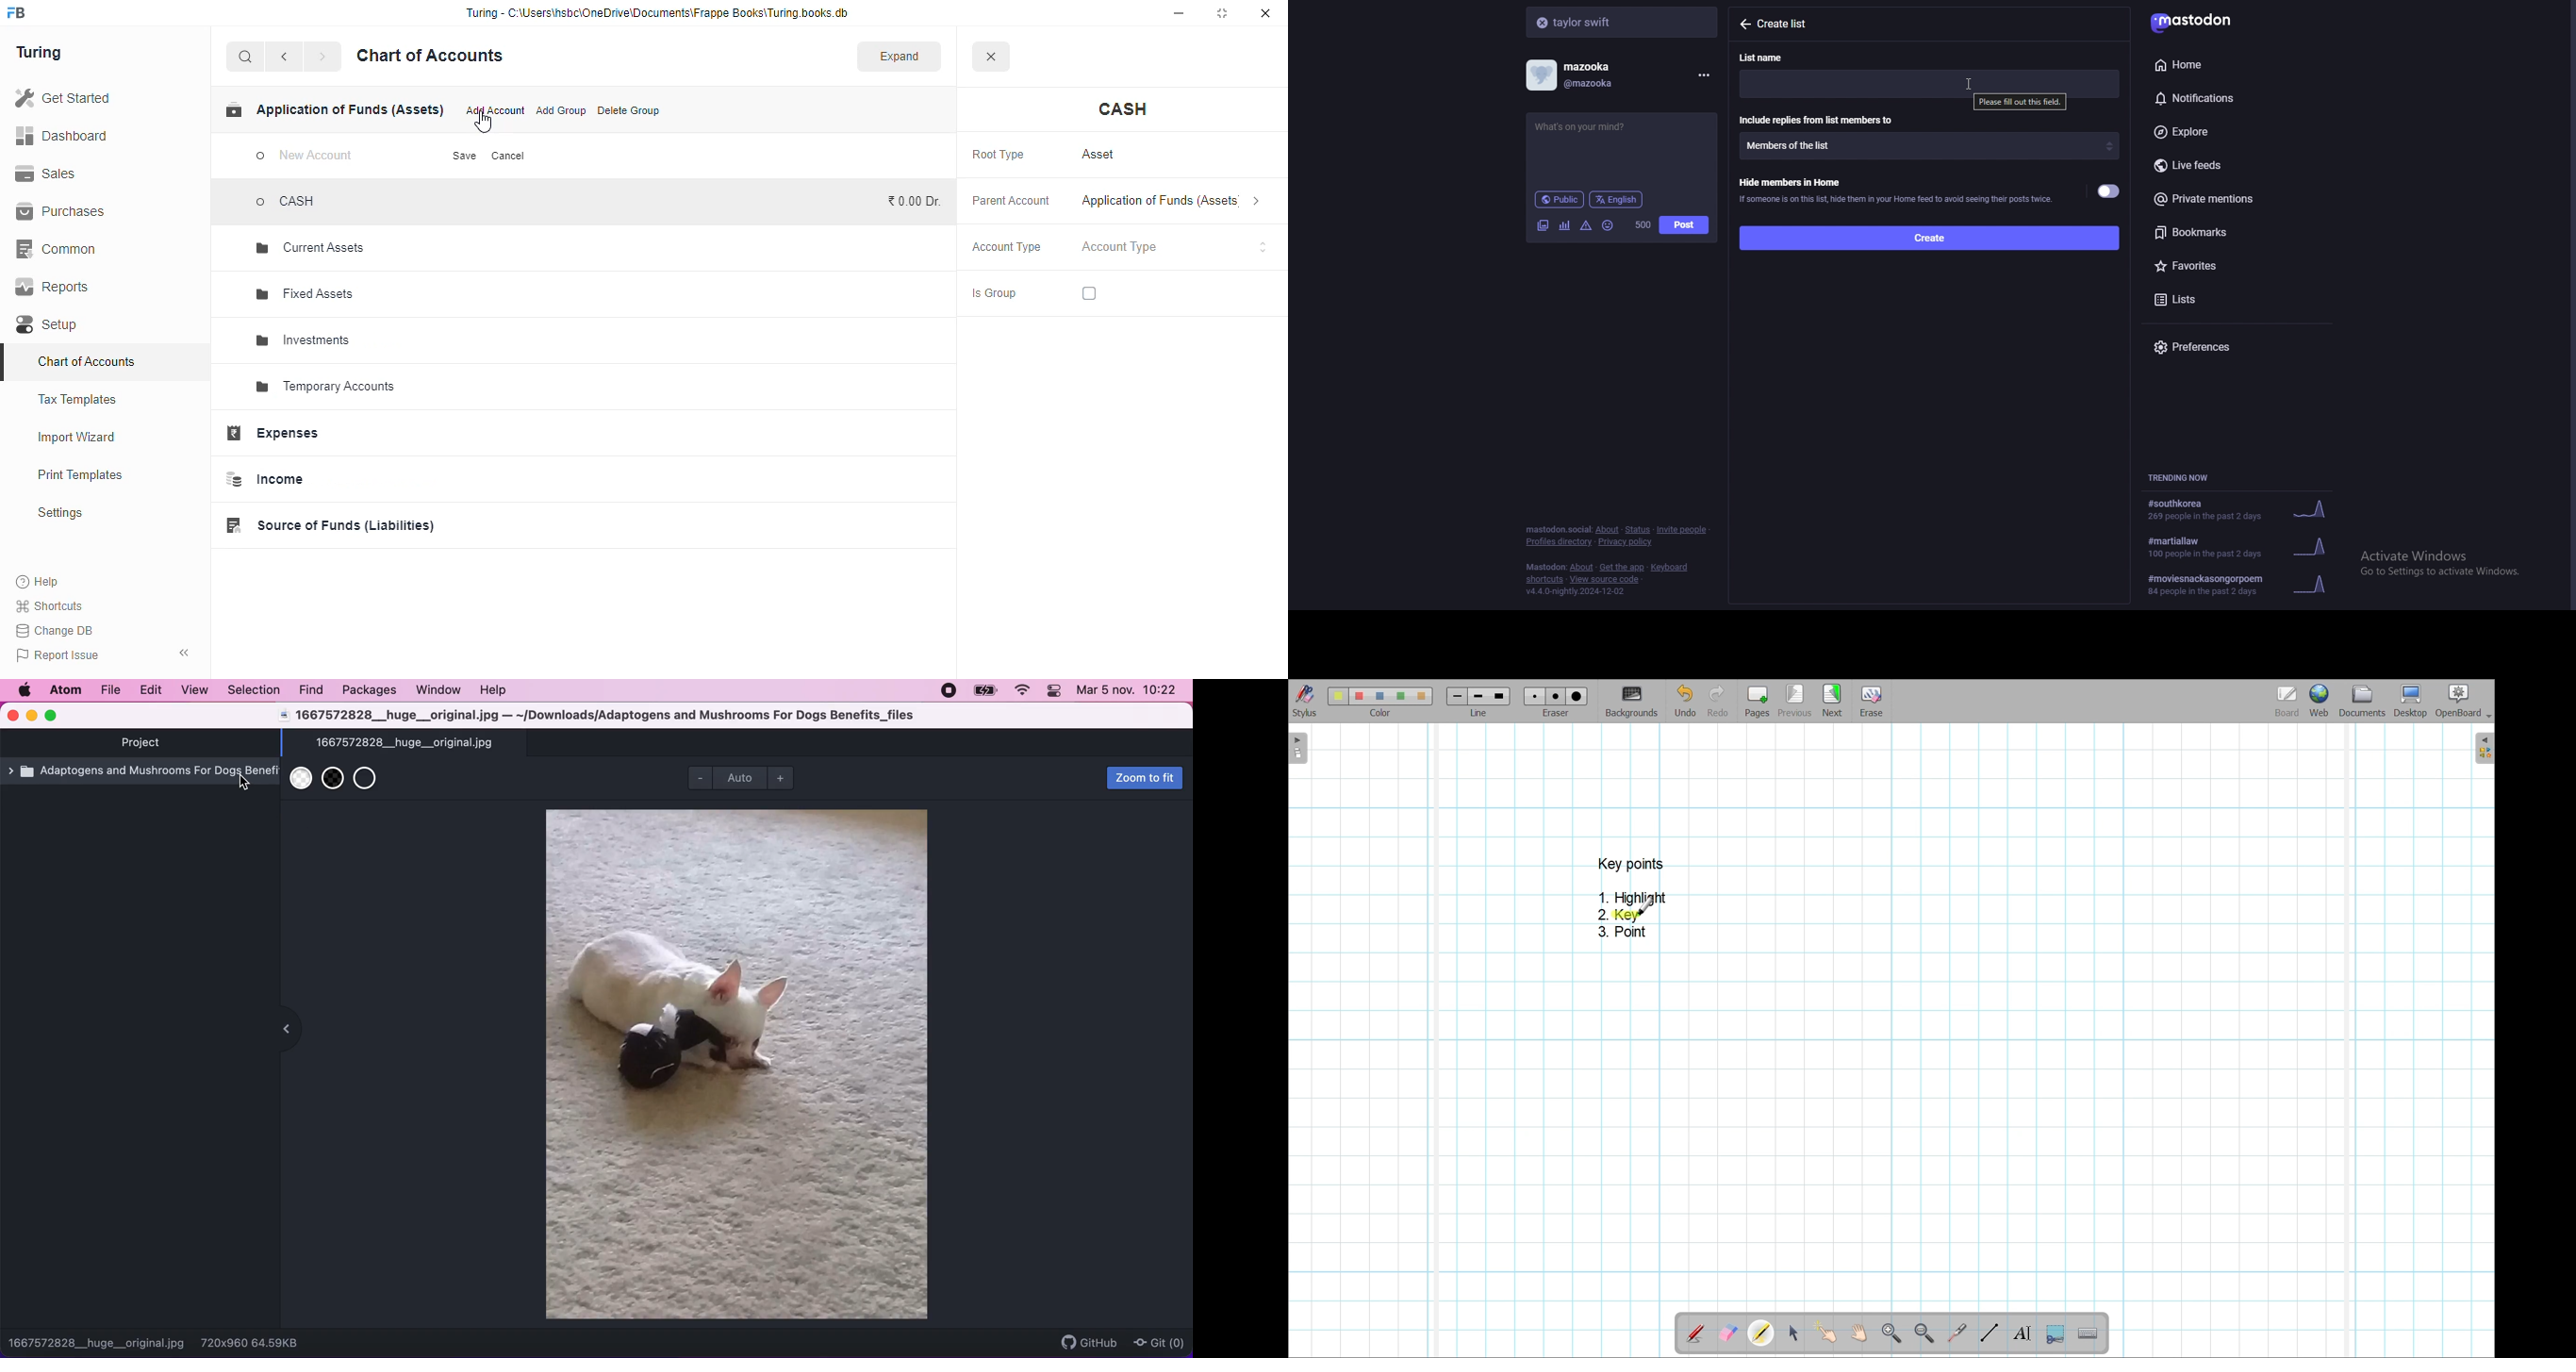 The image size is (2576, 1372). What do you see at coordinates (263, 479) in the screenshot?
I see `income` at bounding box center [263, 479].